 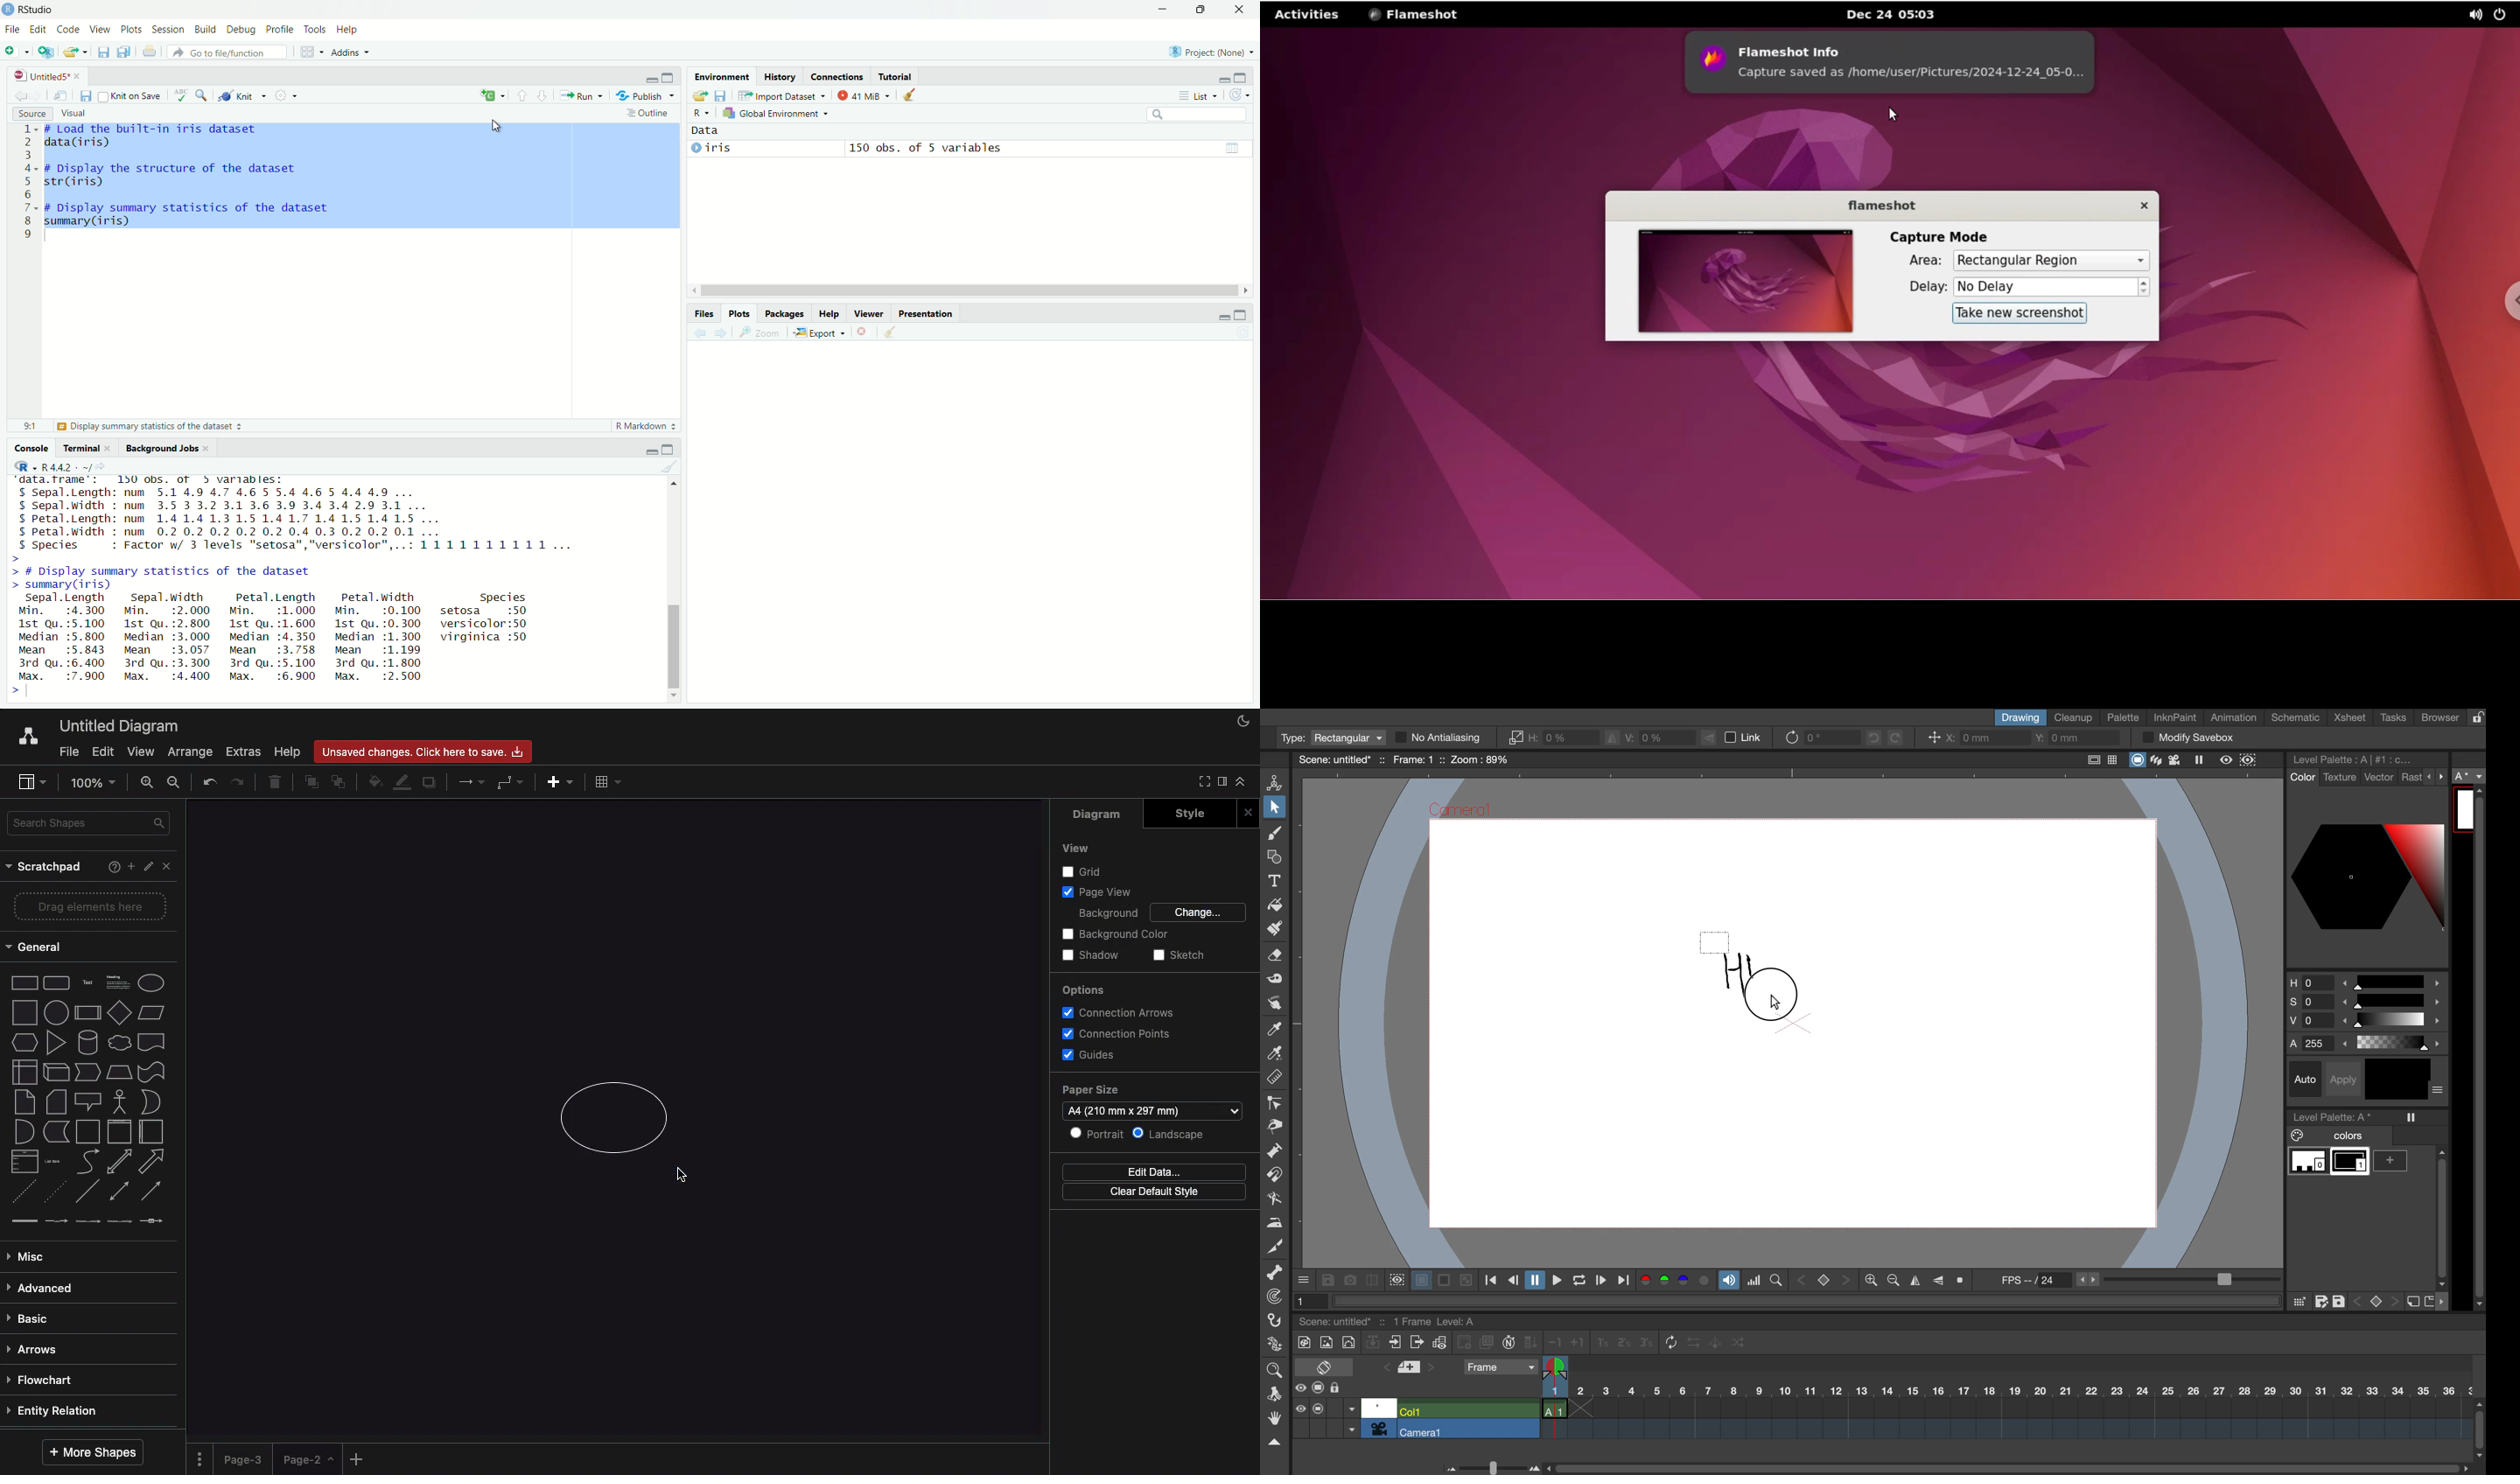 I want to click on Calender, so click(x=1233, y=149).